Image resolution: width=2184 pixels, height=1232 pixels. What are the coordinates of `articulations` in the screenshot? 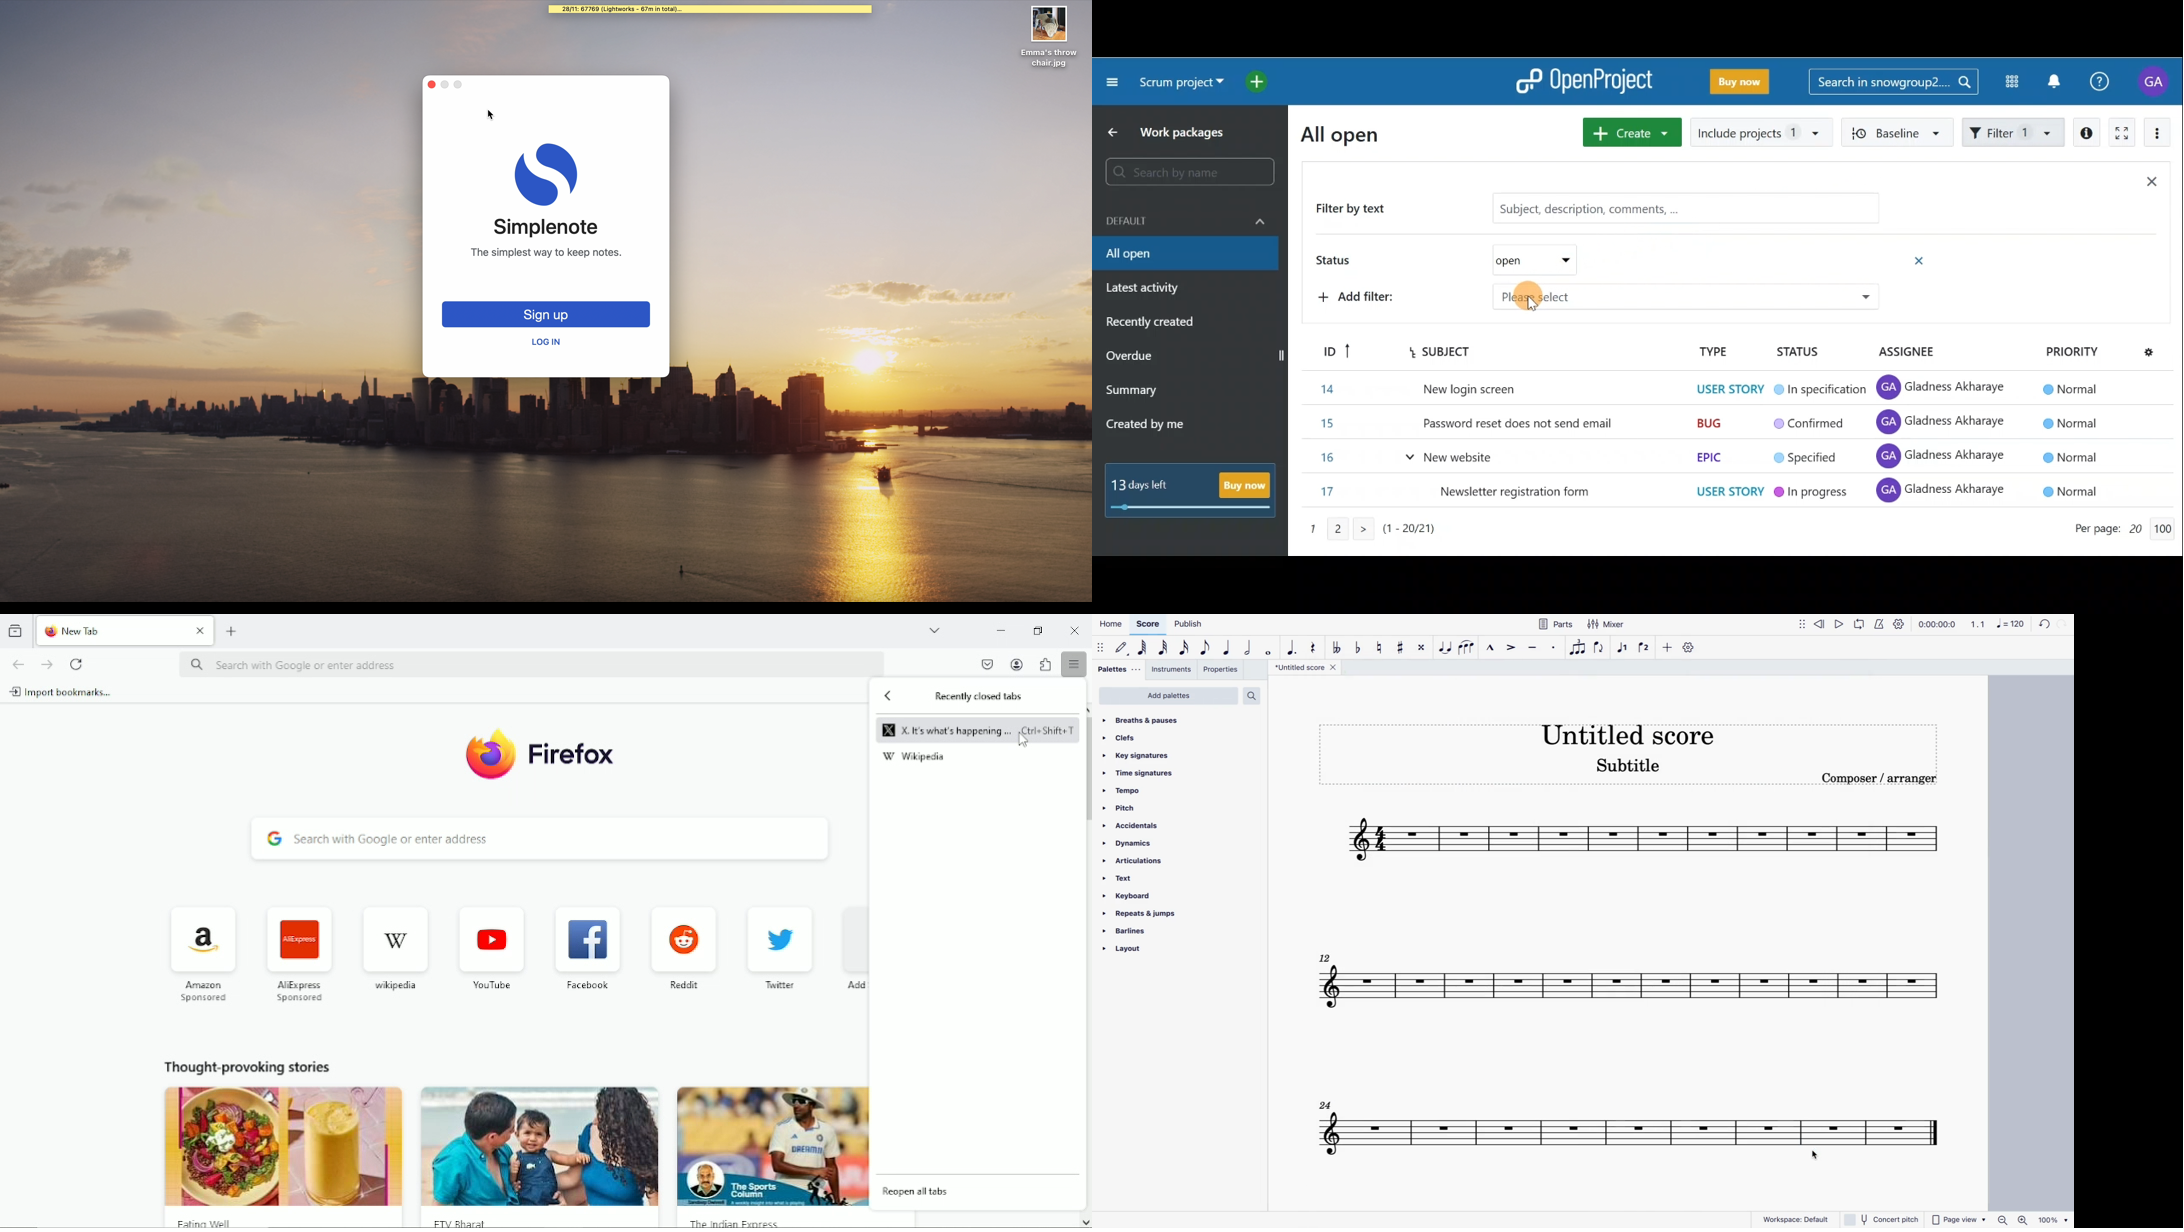 It's located at (1134, 861).